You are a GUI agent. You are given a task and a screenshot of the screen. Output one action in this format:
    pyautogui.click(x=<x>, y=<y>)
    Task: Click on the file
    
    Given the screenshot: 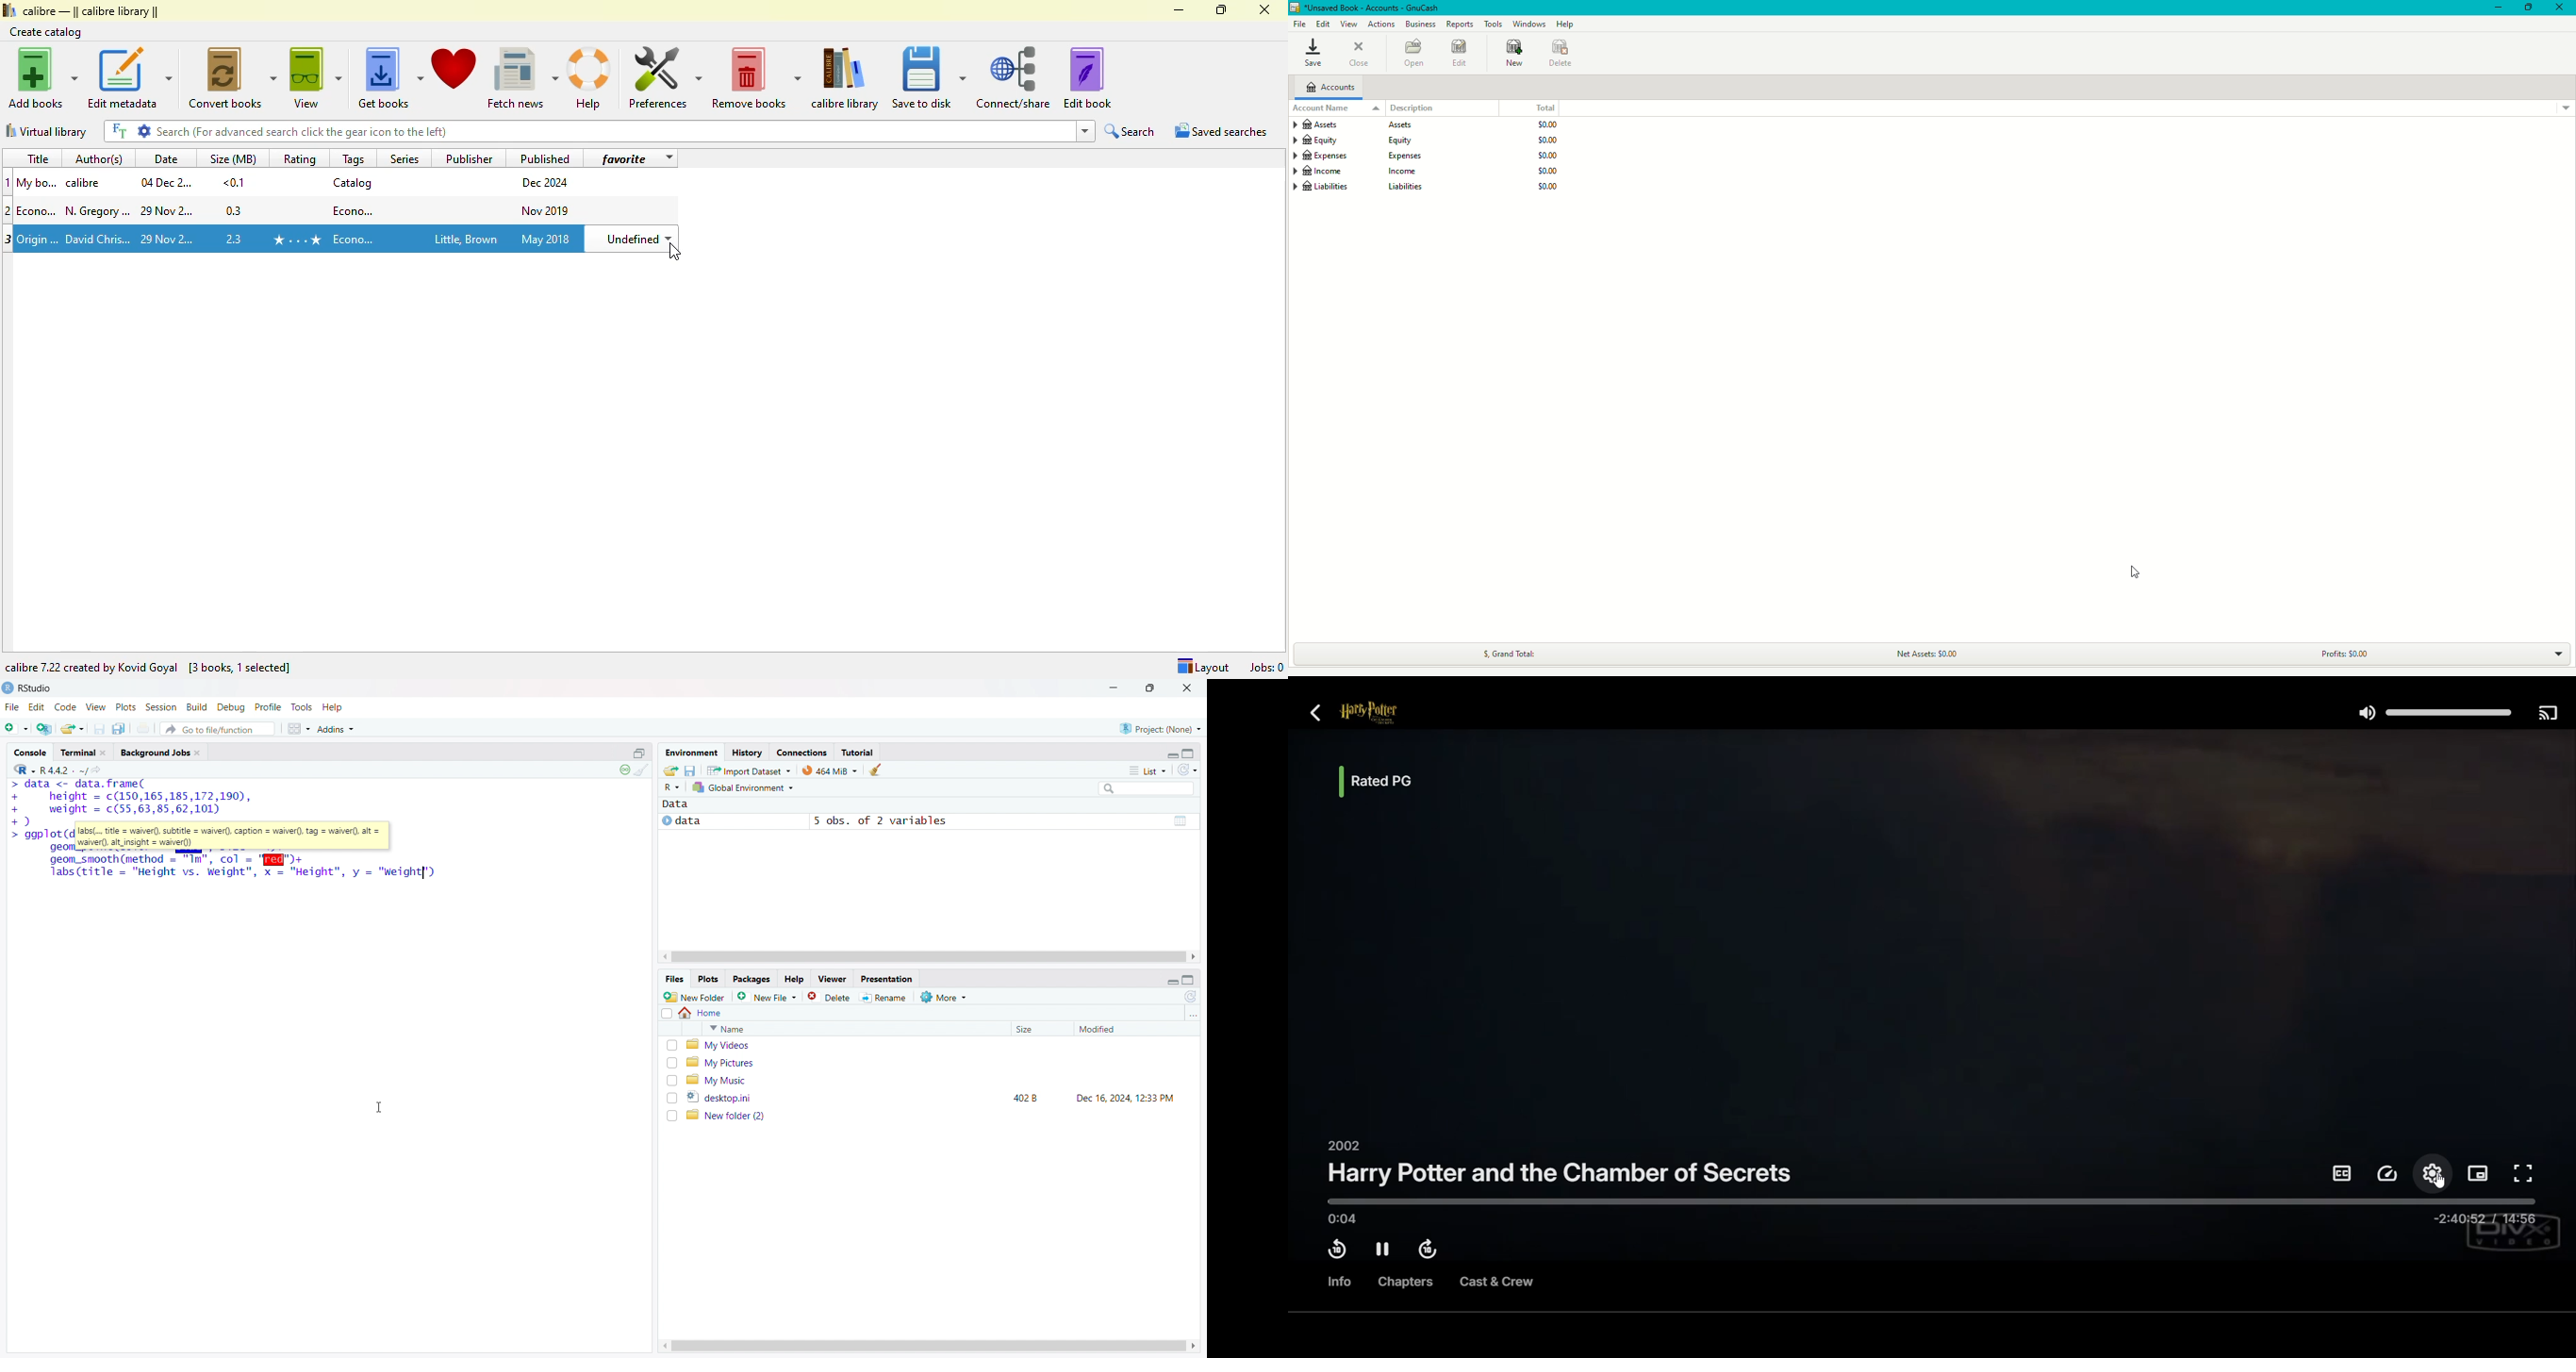 What is the action you would take?
    pyautogui.click(x=12, y=707)
    